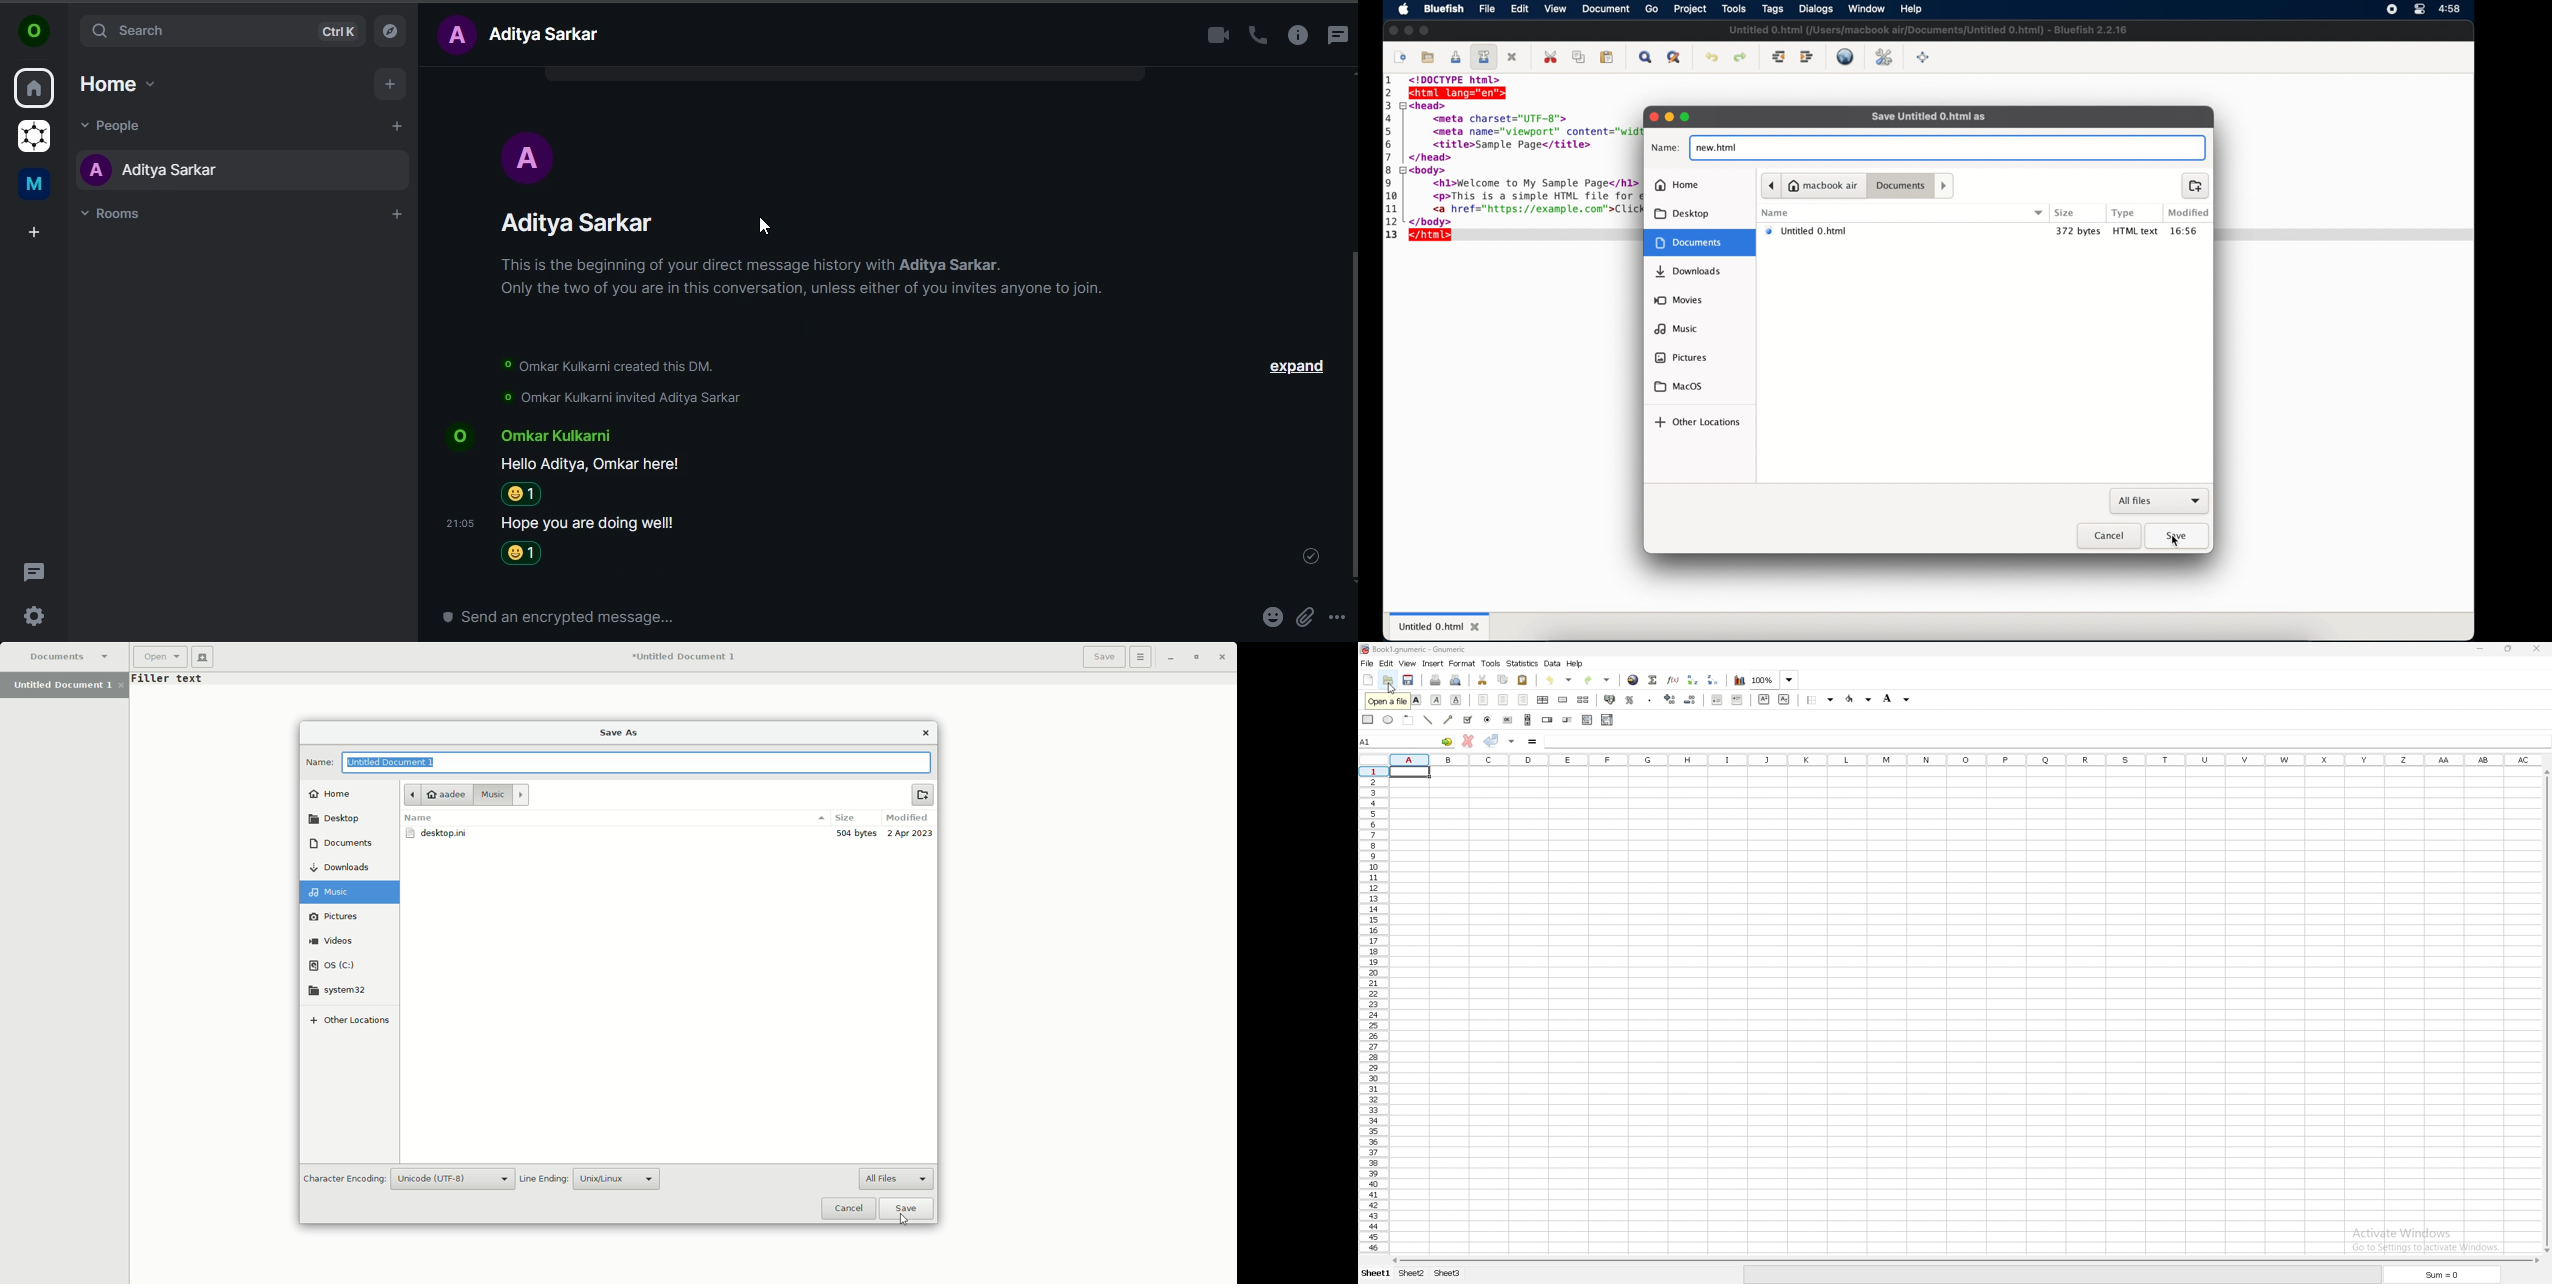 The image size is (2576, 1288). Describe the element at coordinates (1632, 680) in the screenshot. I see `hyperlink` at that location.